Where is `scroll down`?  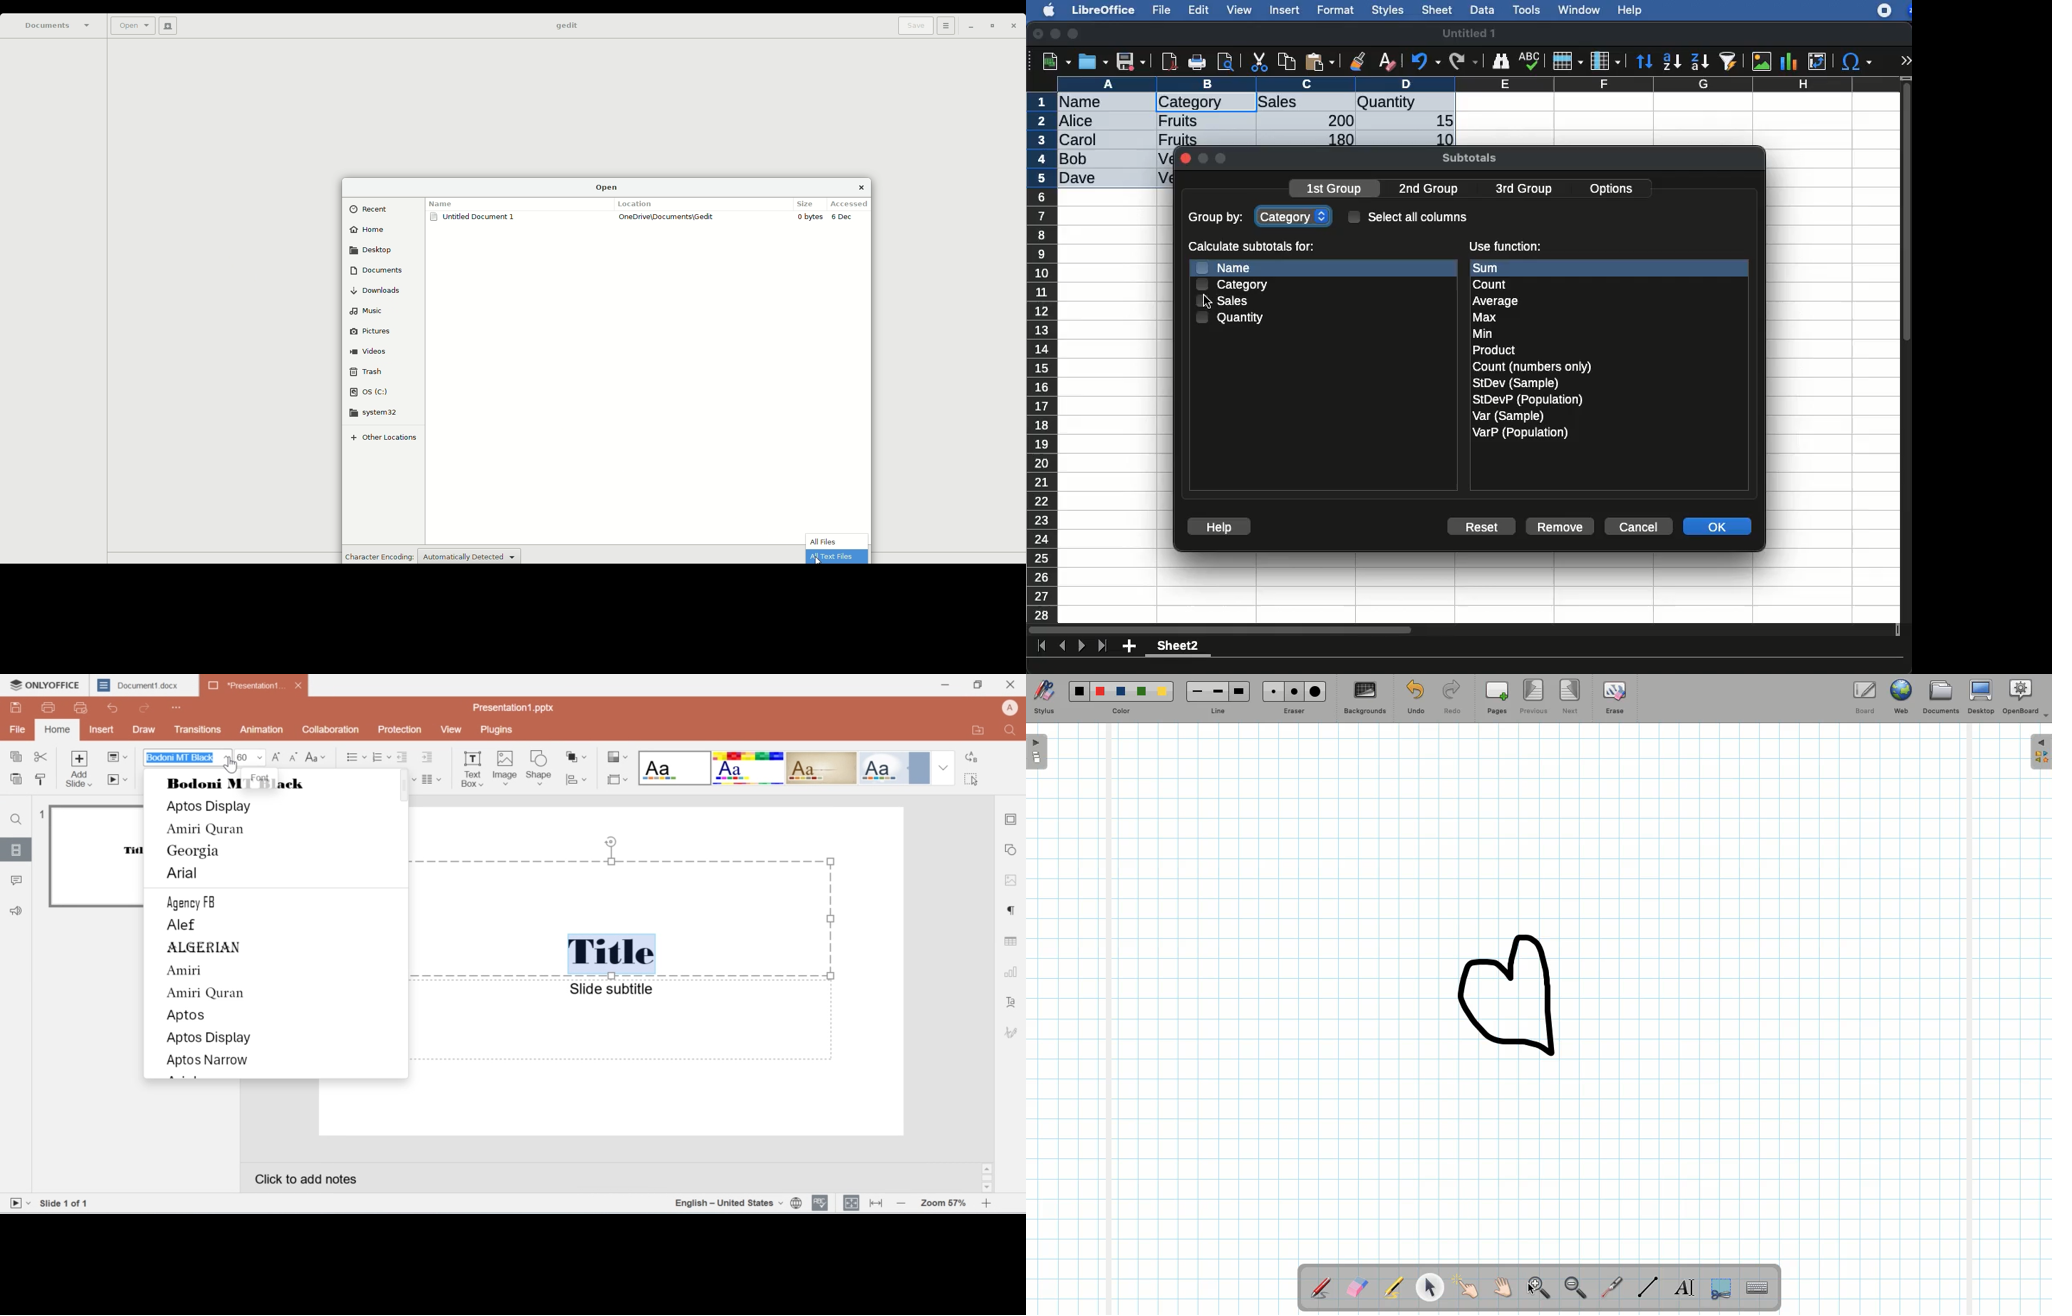
scroll down is located at coordinates (986, 1189).